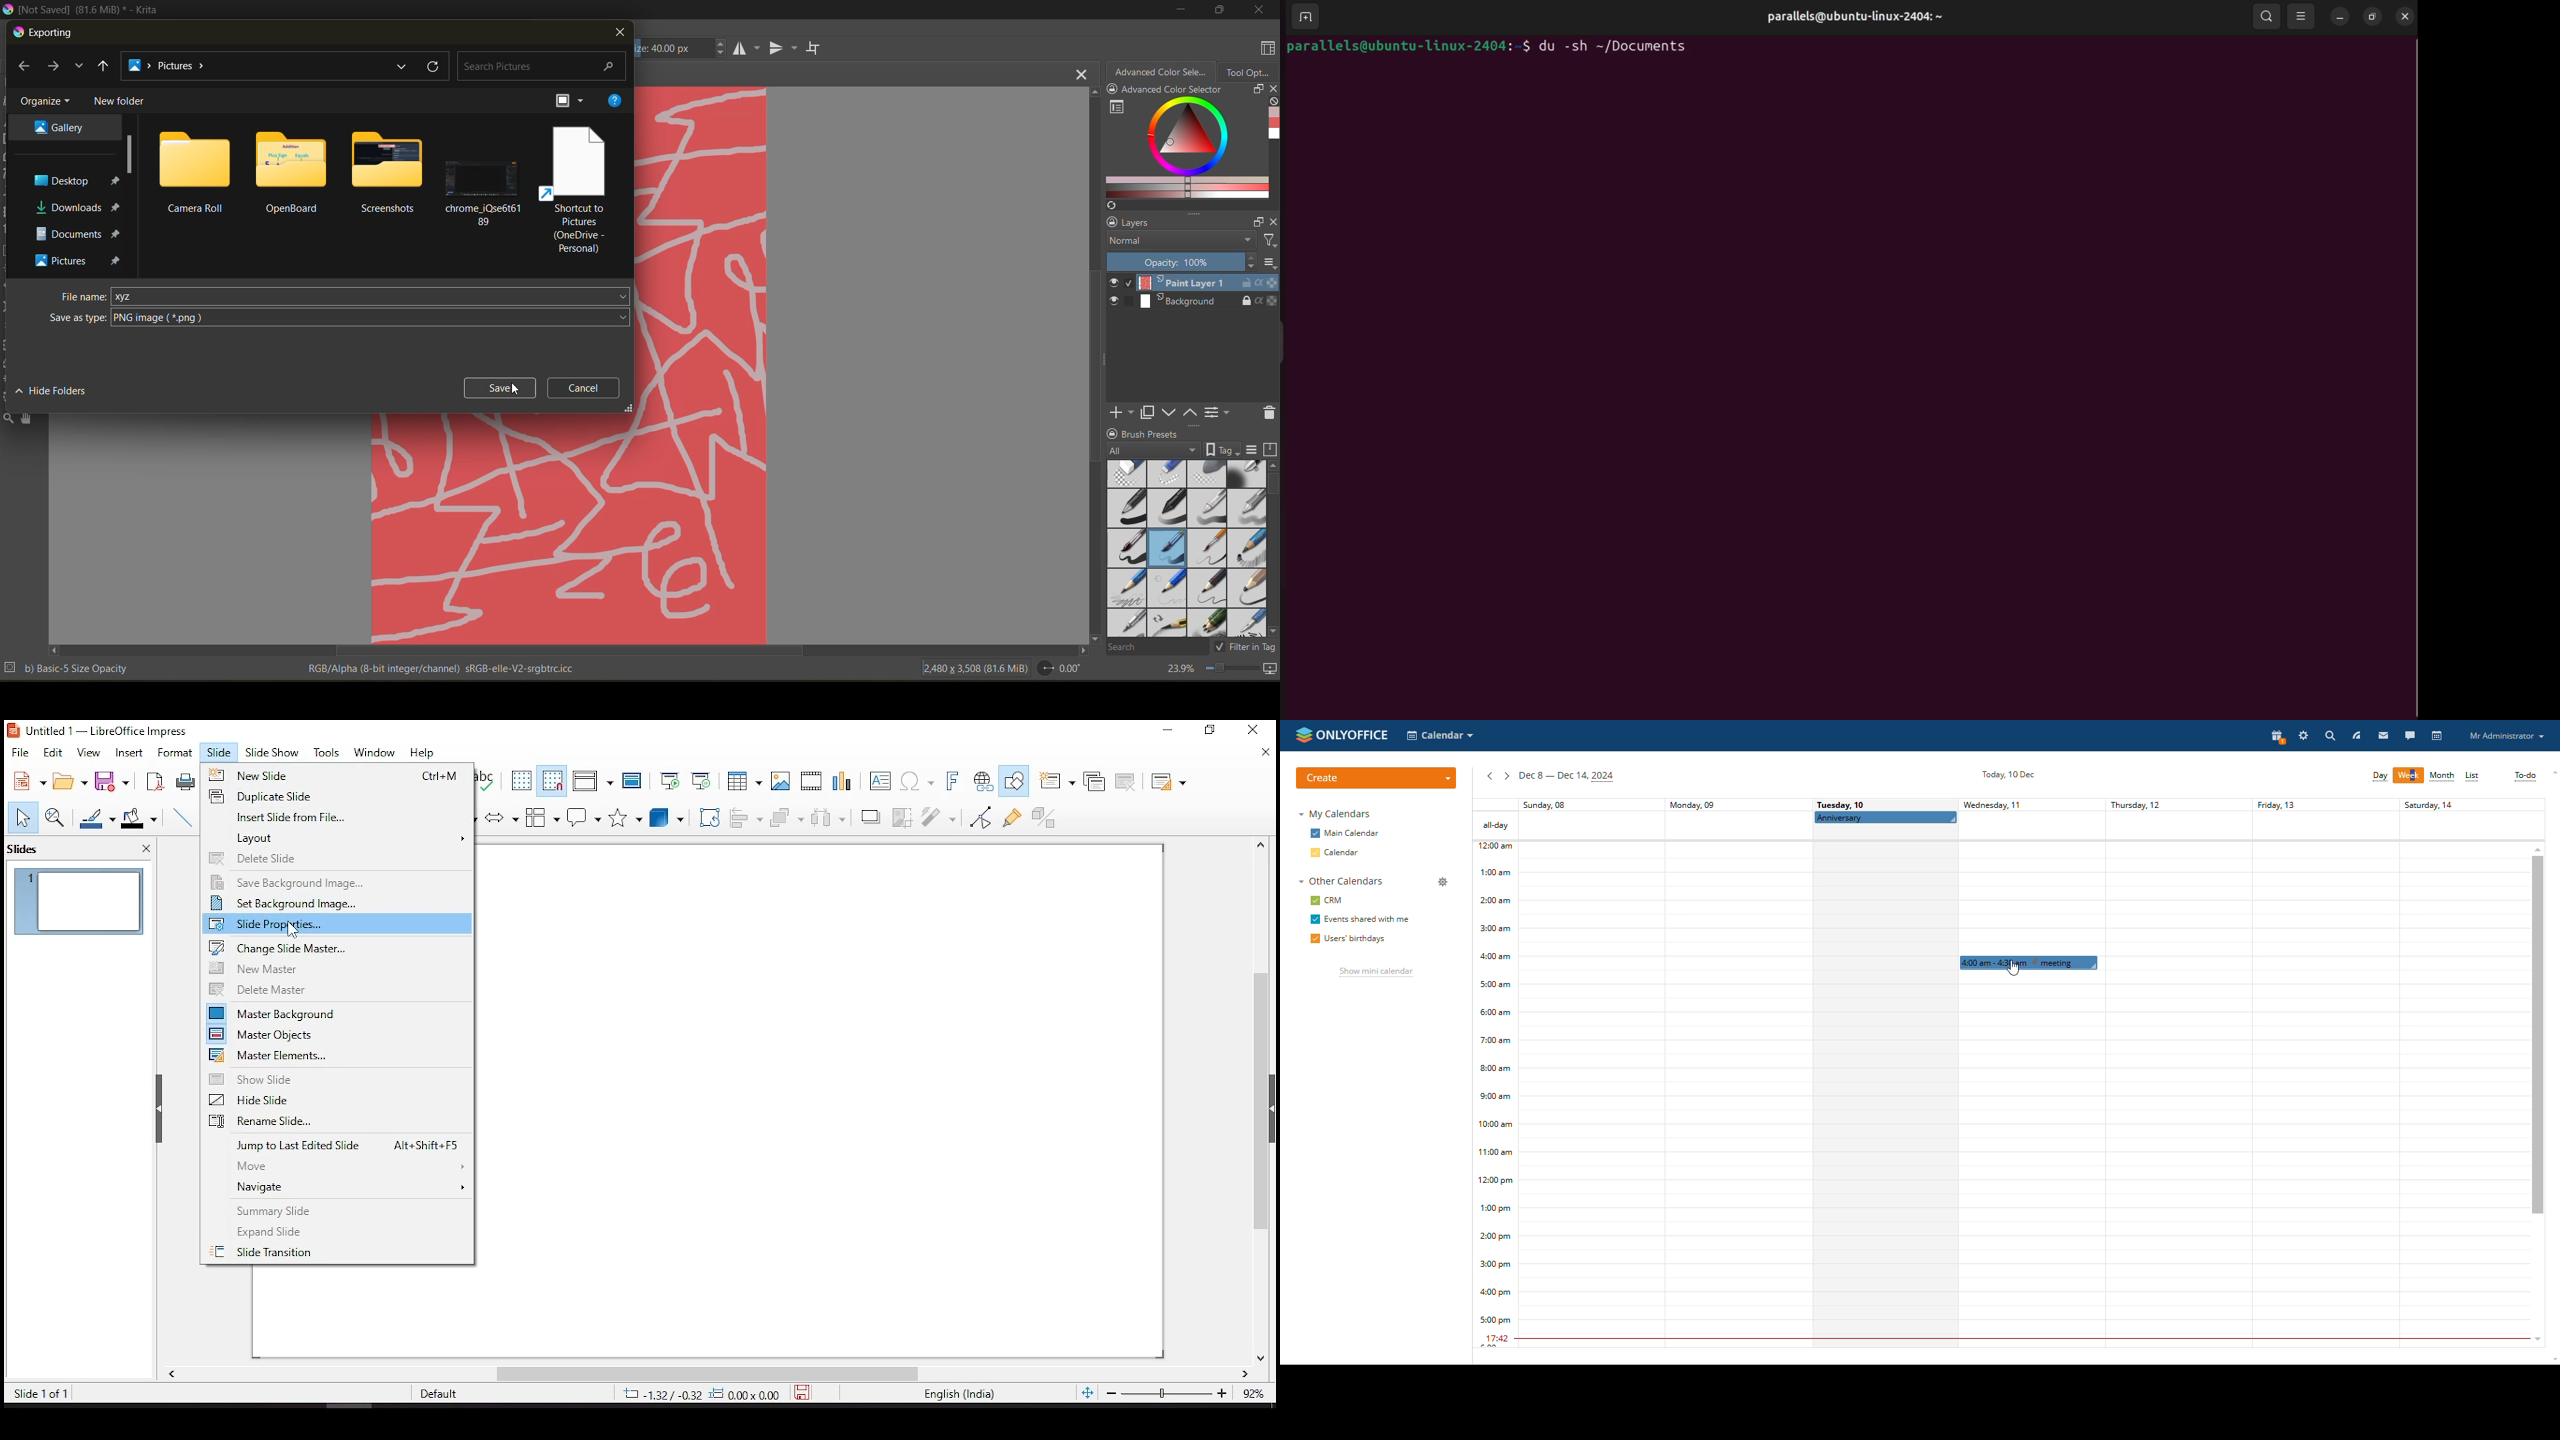 The width and height of the screenshot is (2576, 1456). Describe the element at coordinates (183, 816) in the screenshot. I see `line` at that location.